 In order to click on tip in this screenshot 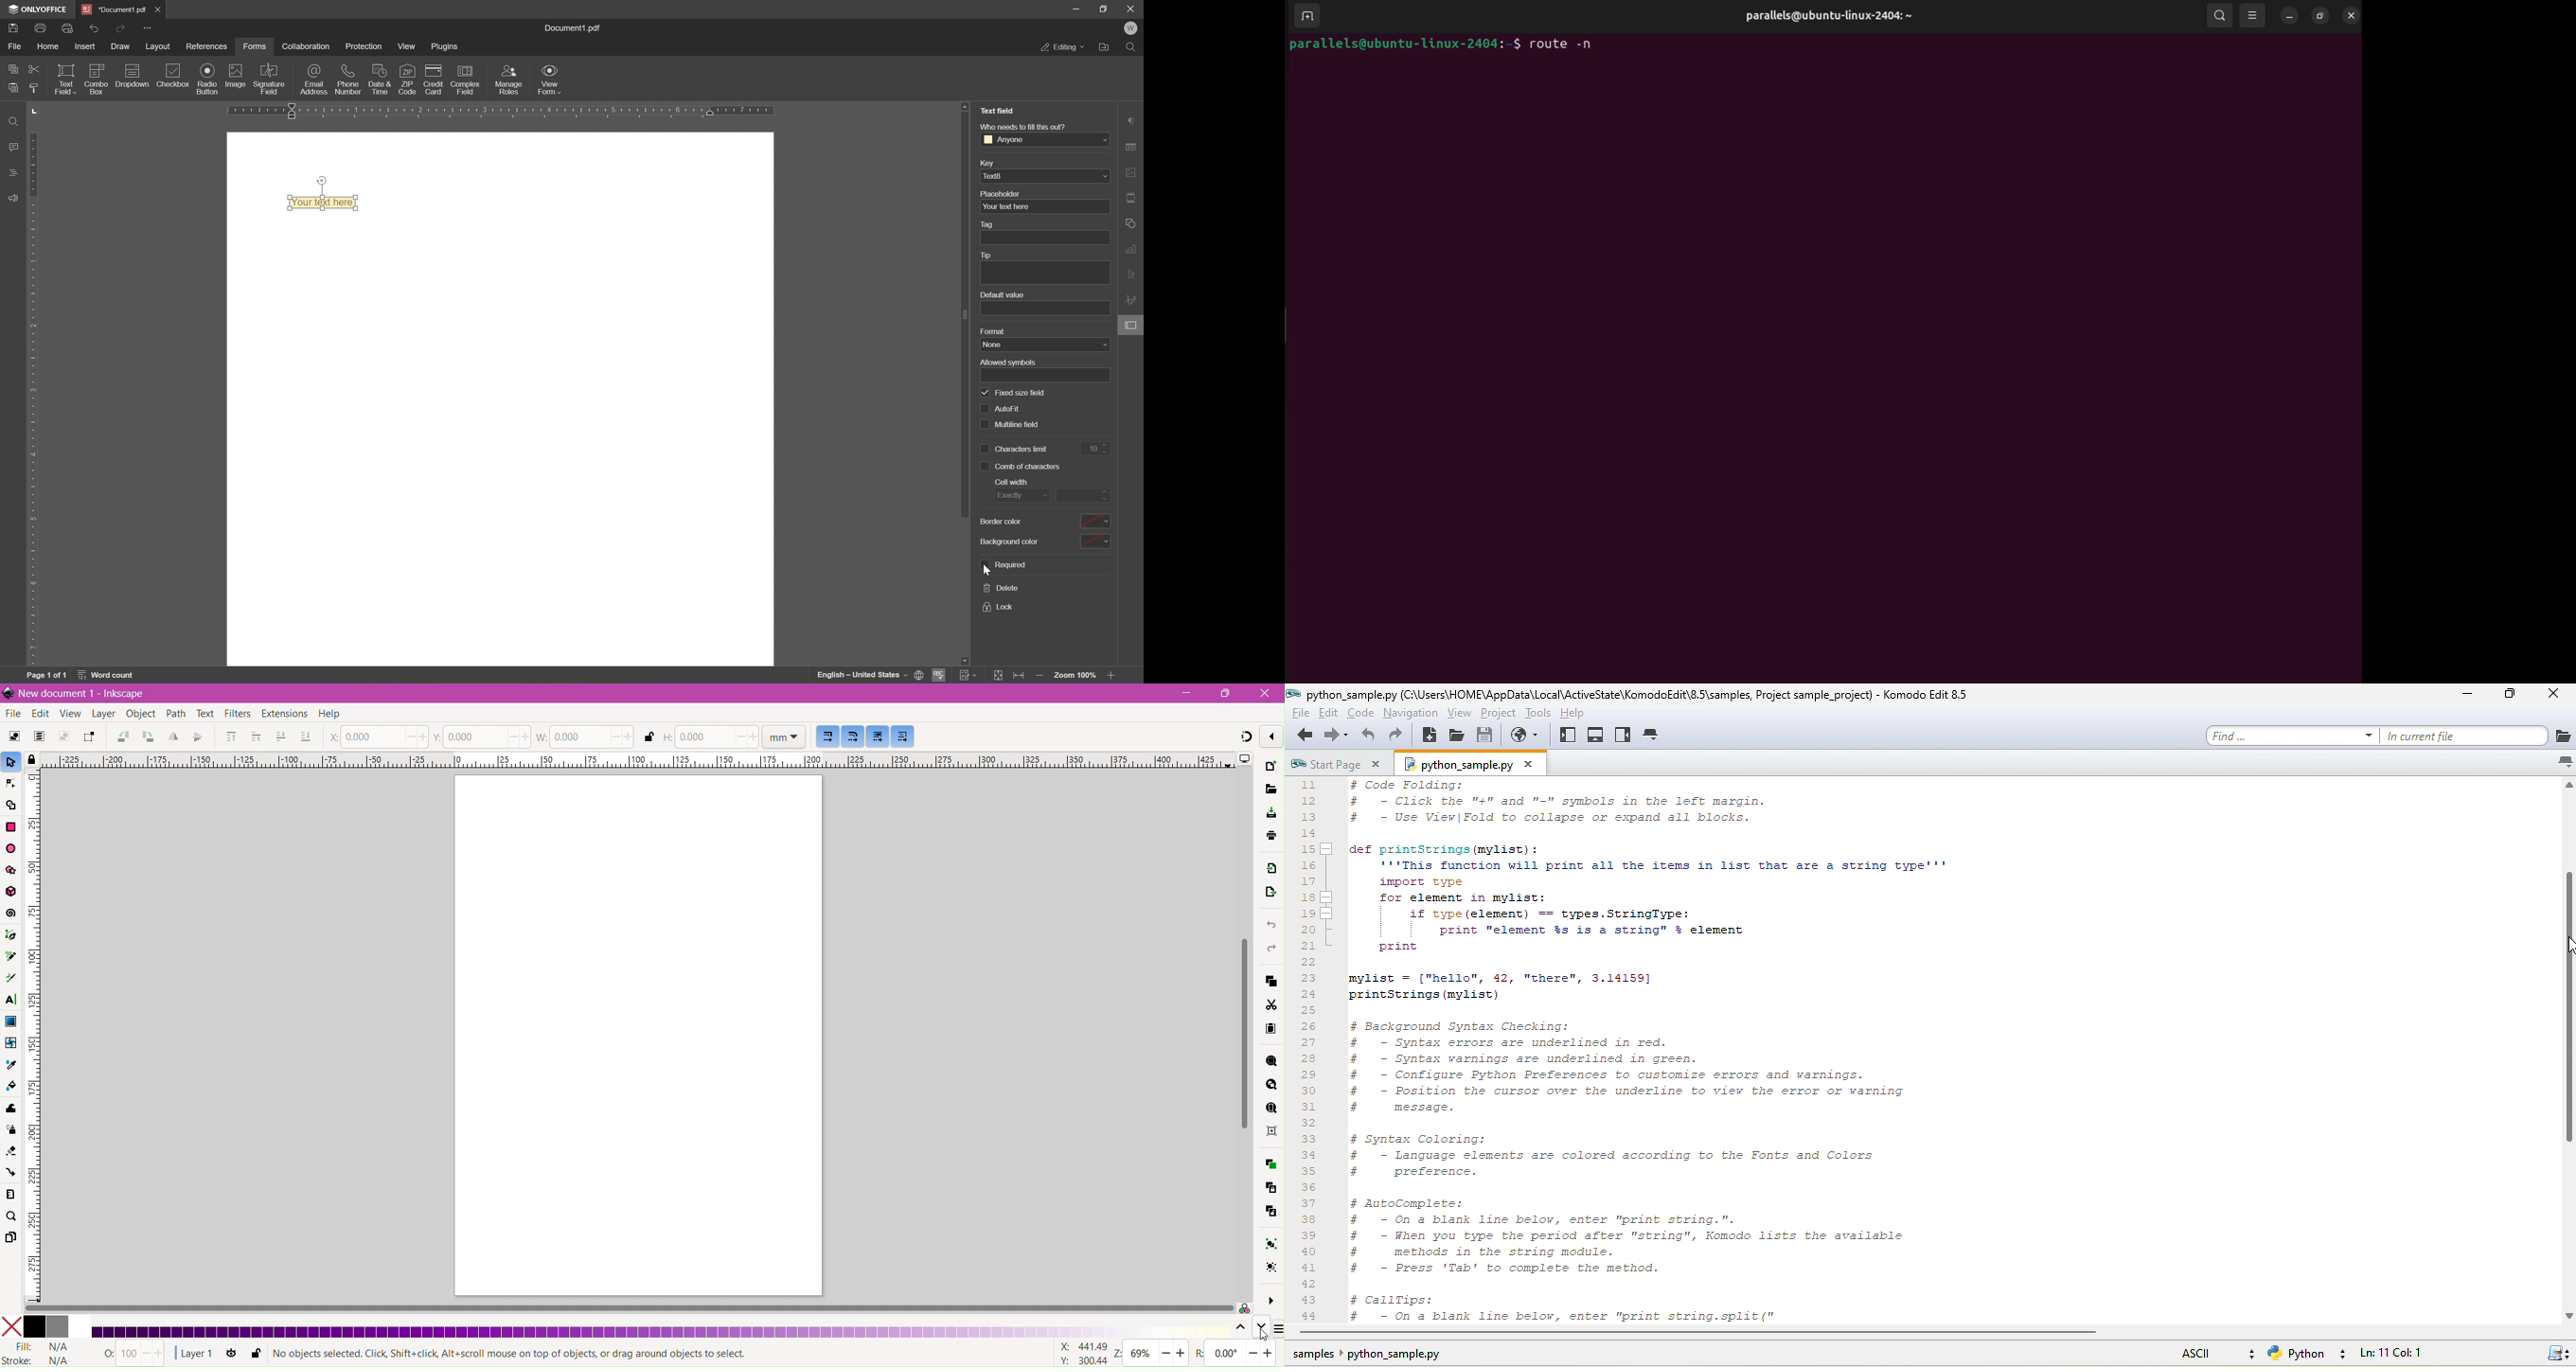, I will do `click(990, 255)`.